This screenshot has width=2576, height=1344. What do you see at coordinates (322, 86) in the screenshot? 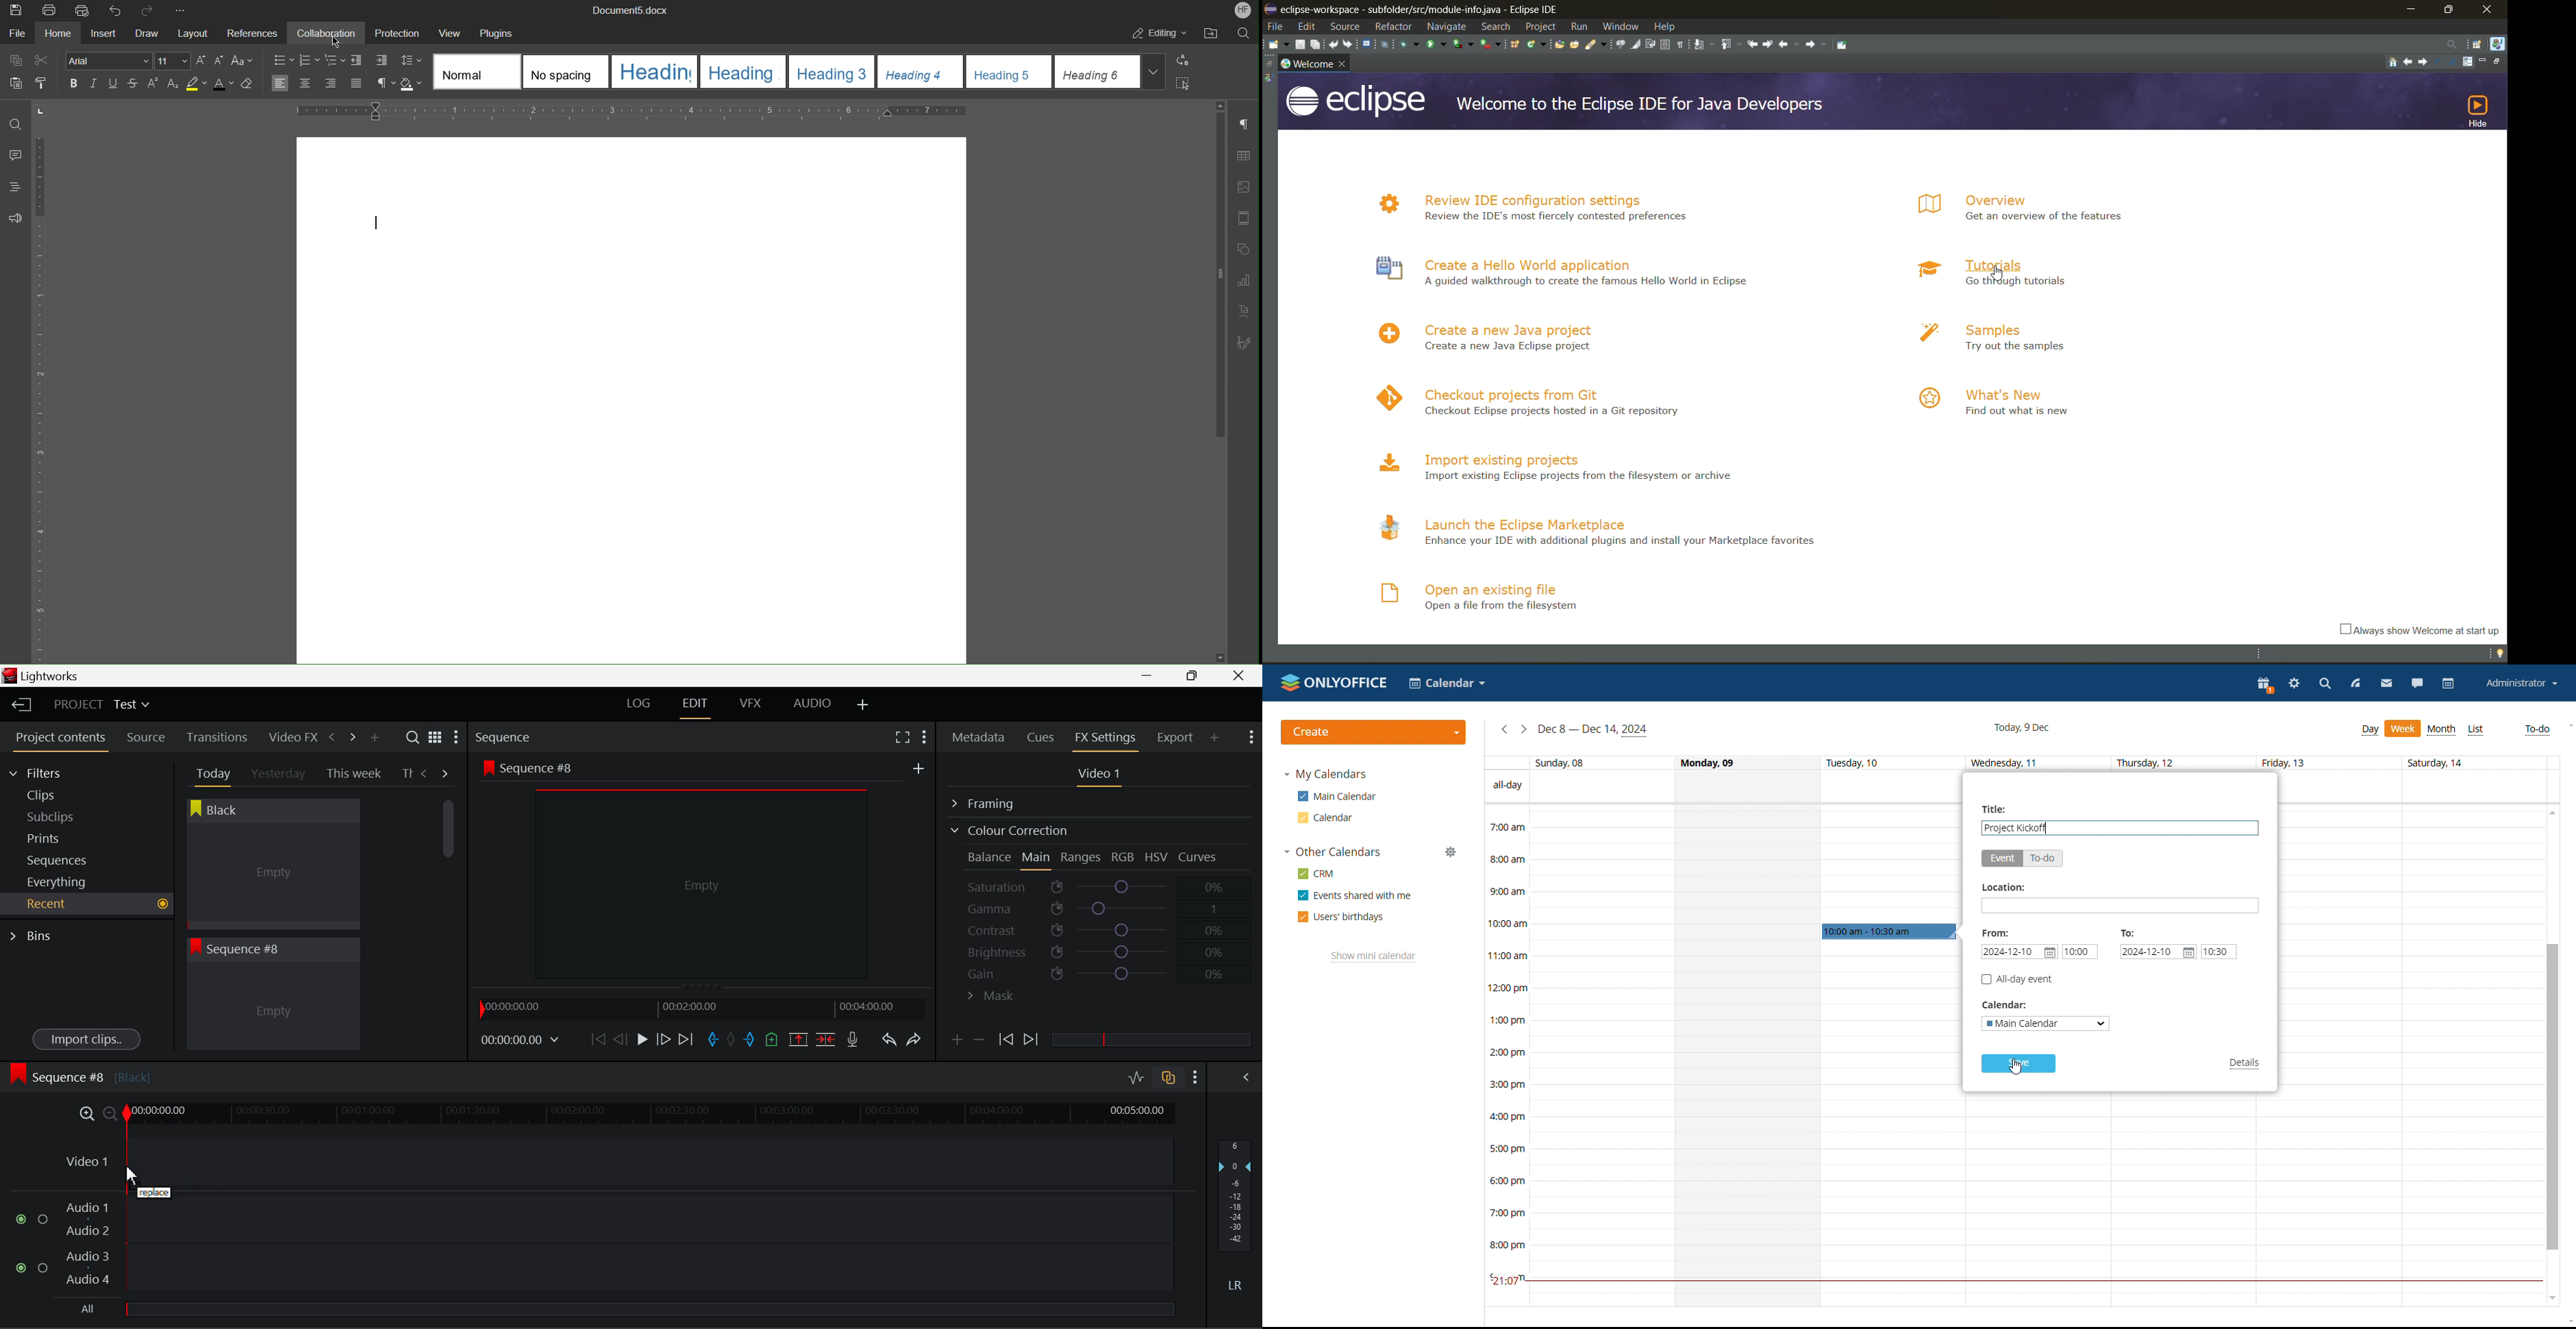
I see `Text Alignment` at bounding box center [322, 86].